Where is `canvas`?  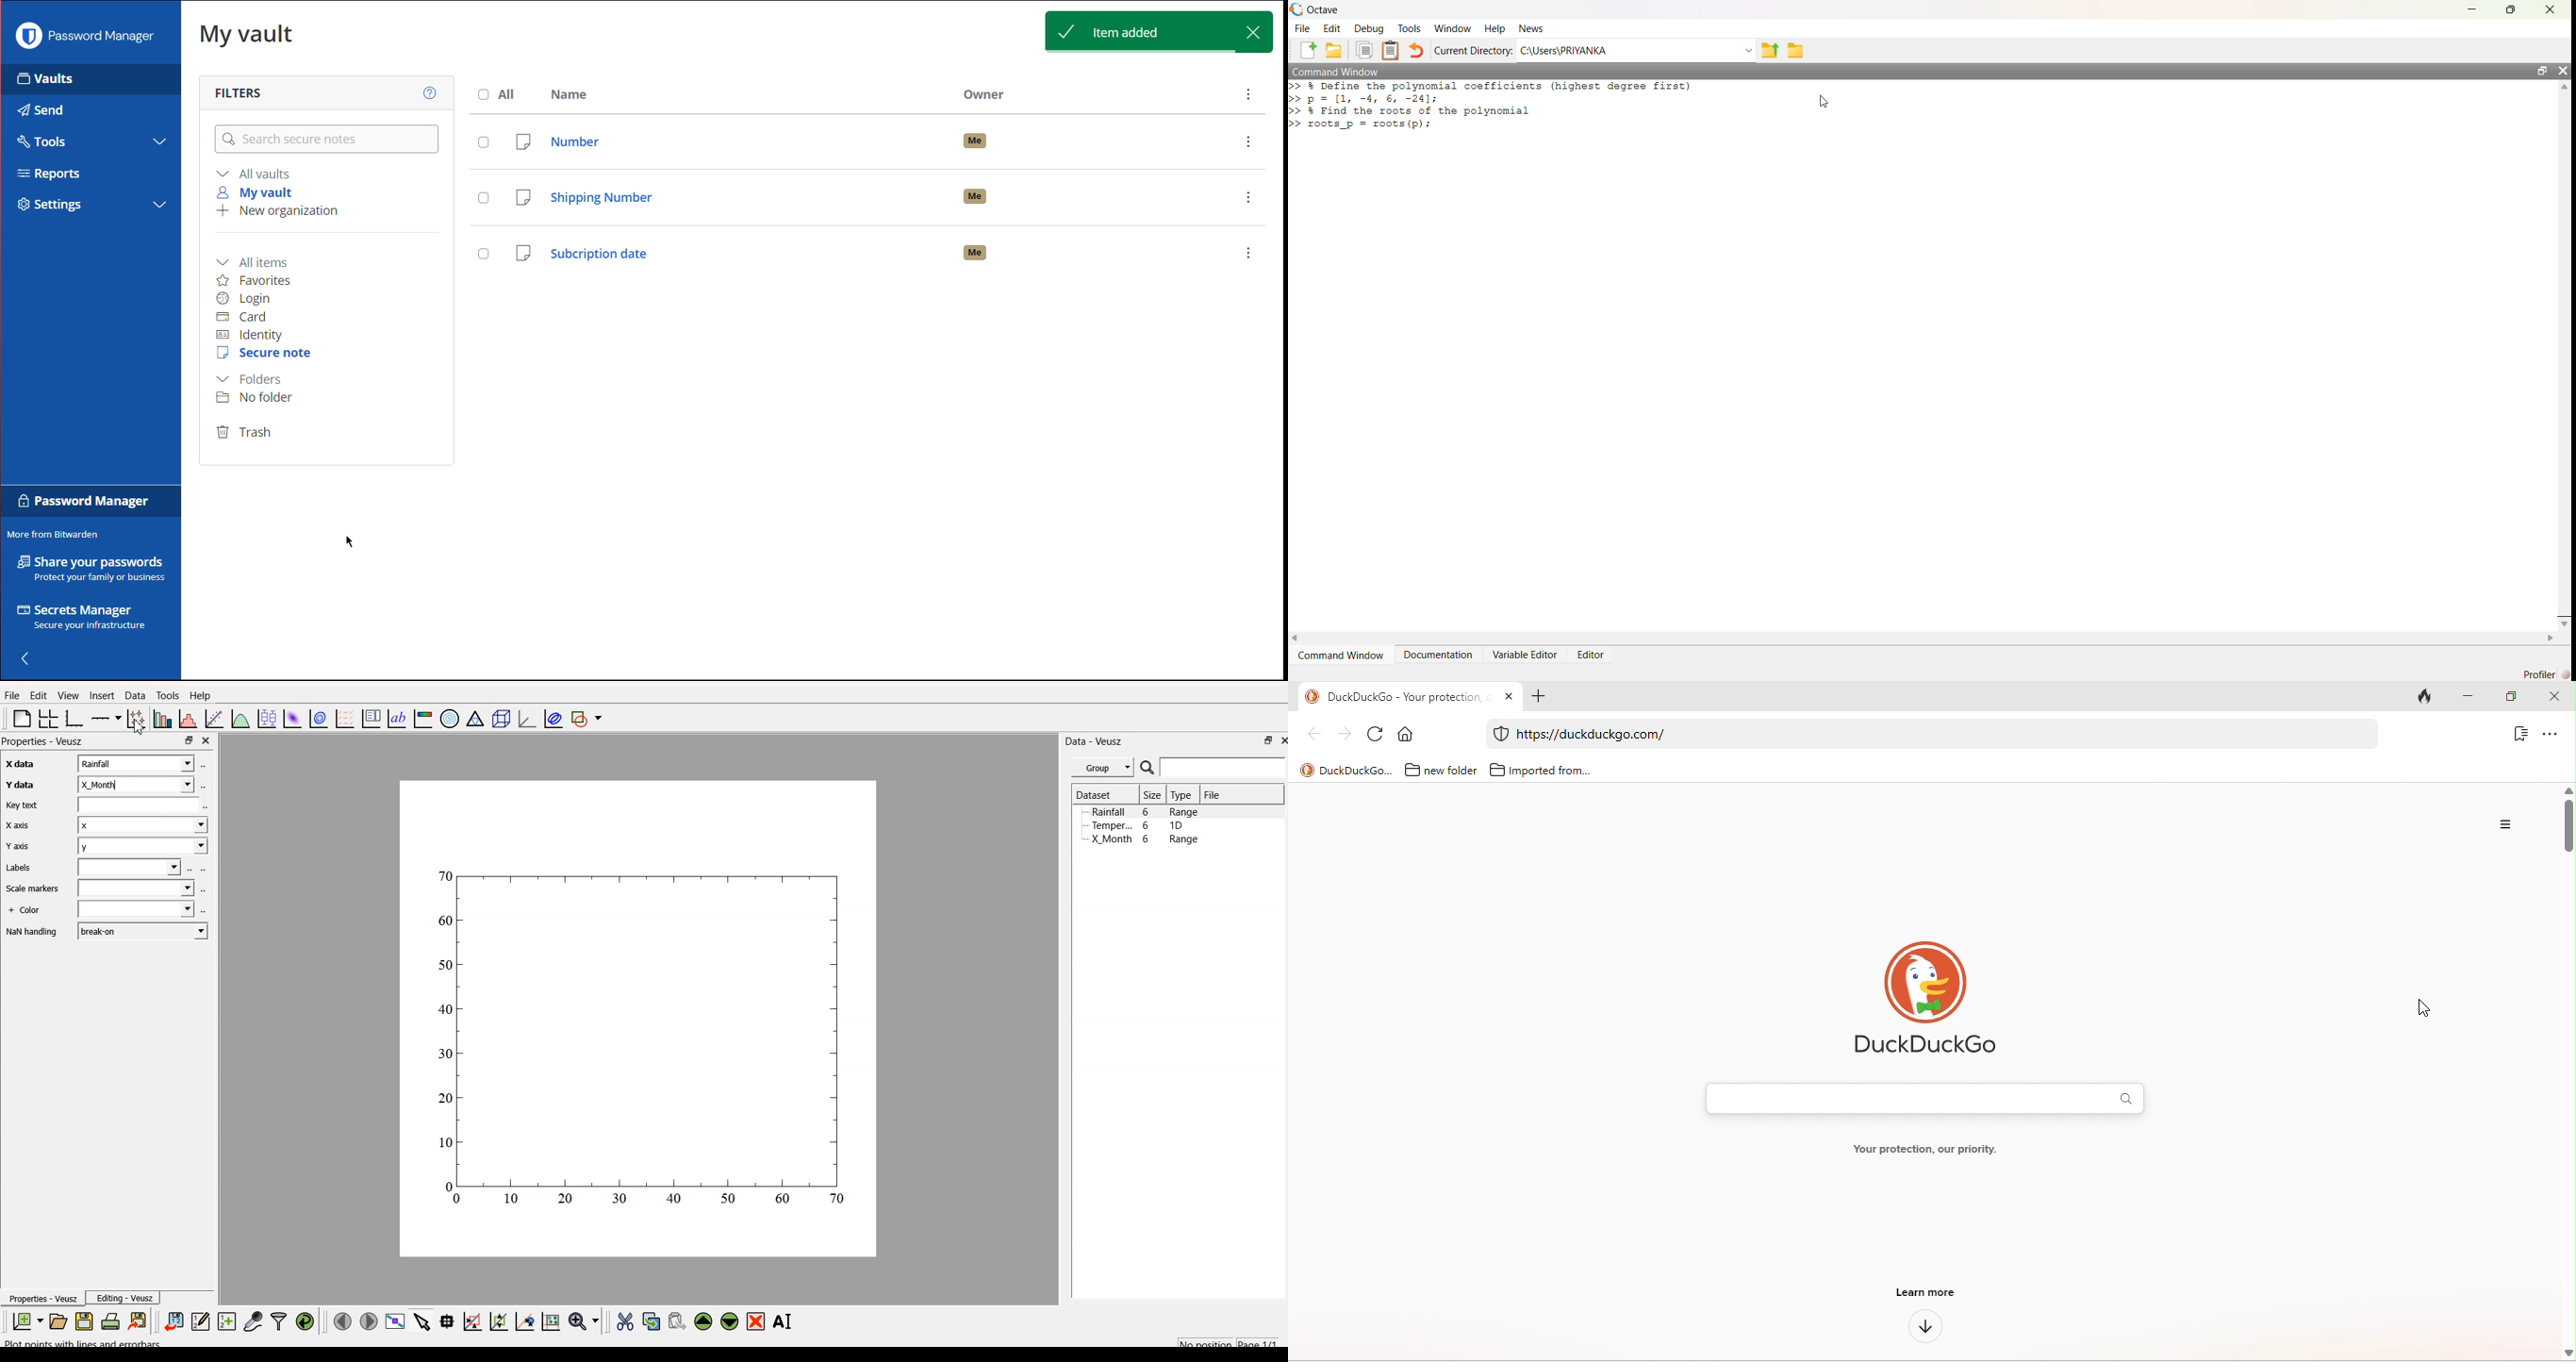
canvas is located at coordinates (639, 1021).